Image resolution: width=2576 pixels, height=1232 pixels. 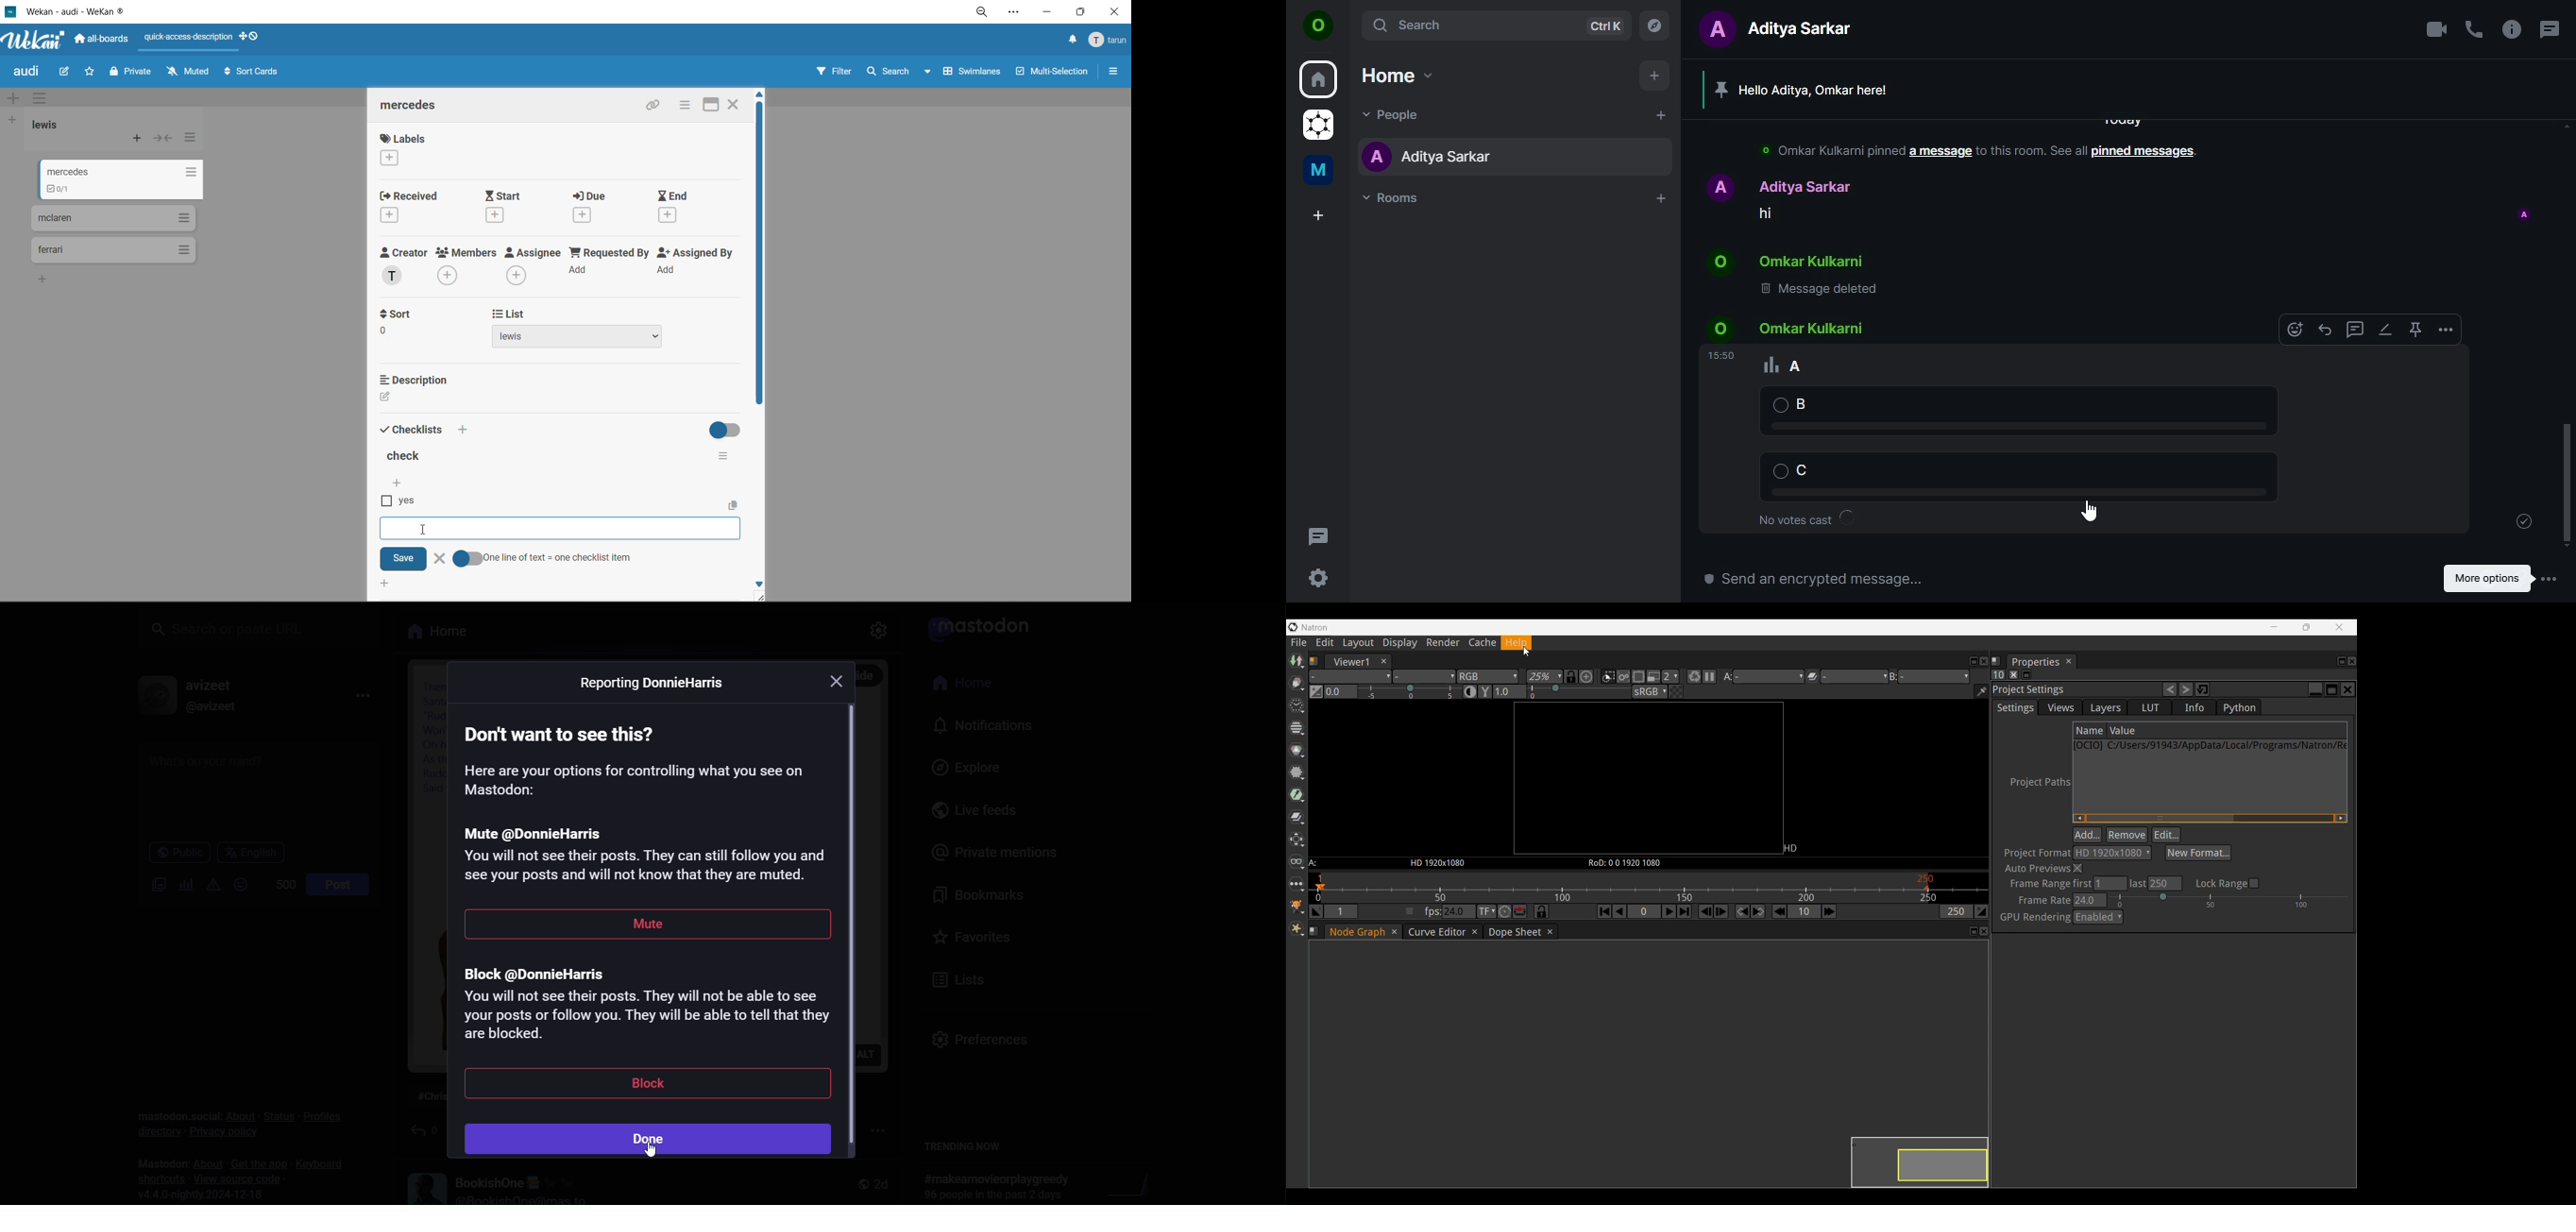 What do you see at coordinates (253, 789) in the screenshot?
I see `What's on your mind?` at bounding box center [253, 789].